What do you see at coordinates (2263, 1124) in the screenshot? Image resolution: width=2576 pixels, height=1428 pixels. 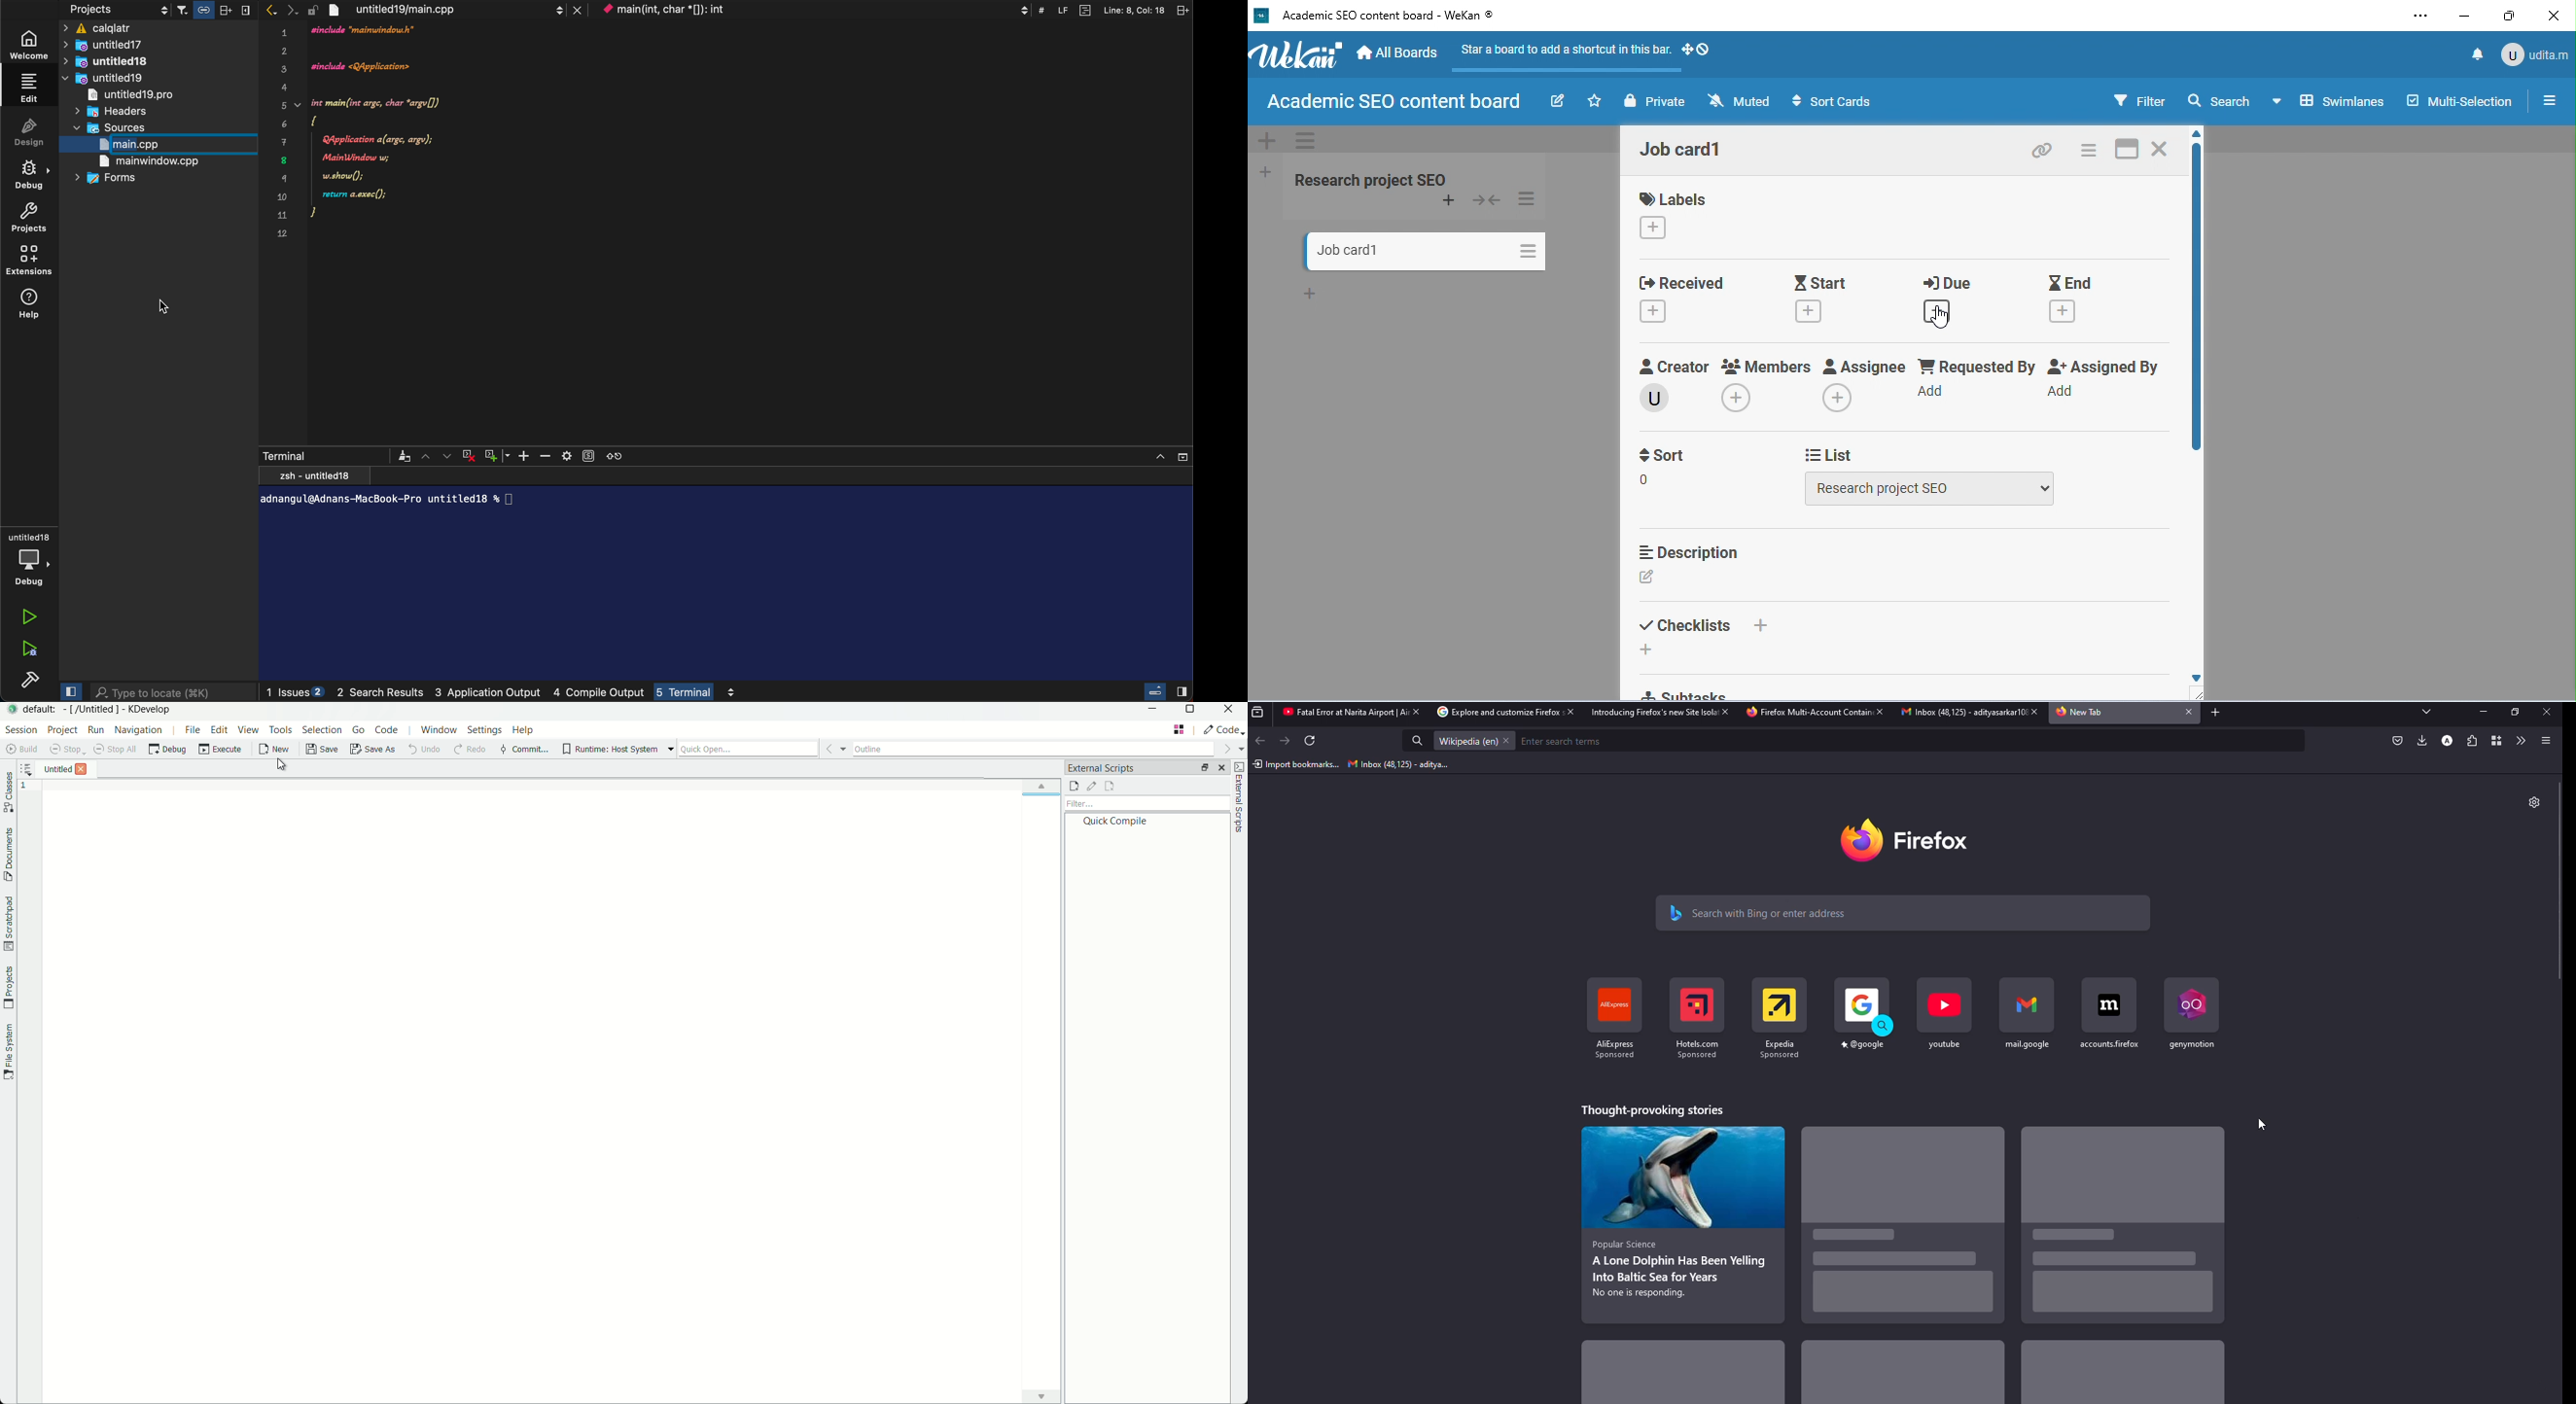 I see `cursor` at bounding box center [2263, 1124].